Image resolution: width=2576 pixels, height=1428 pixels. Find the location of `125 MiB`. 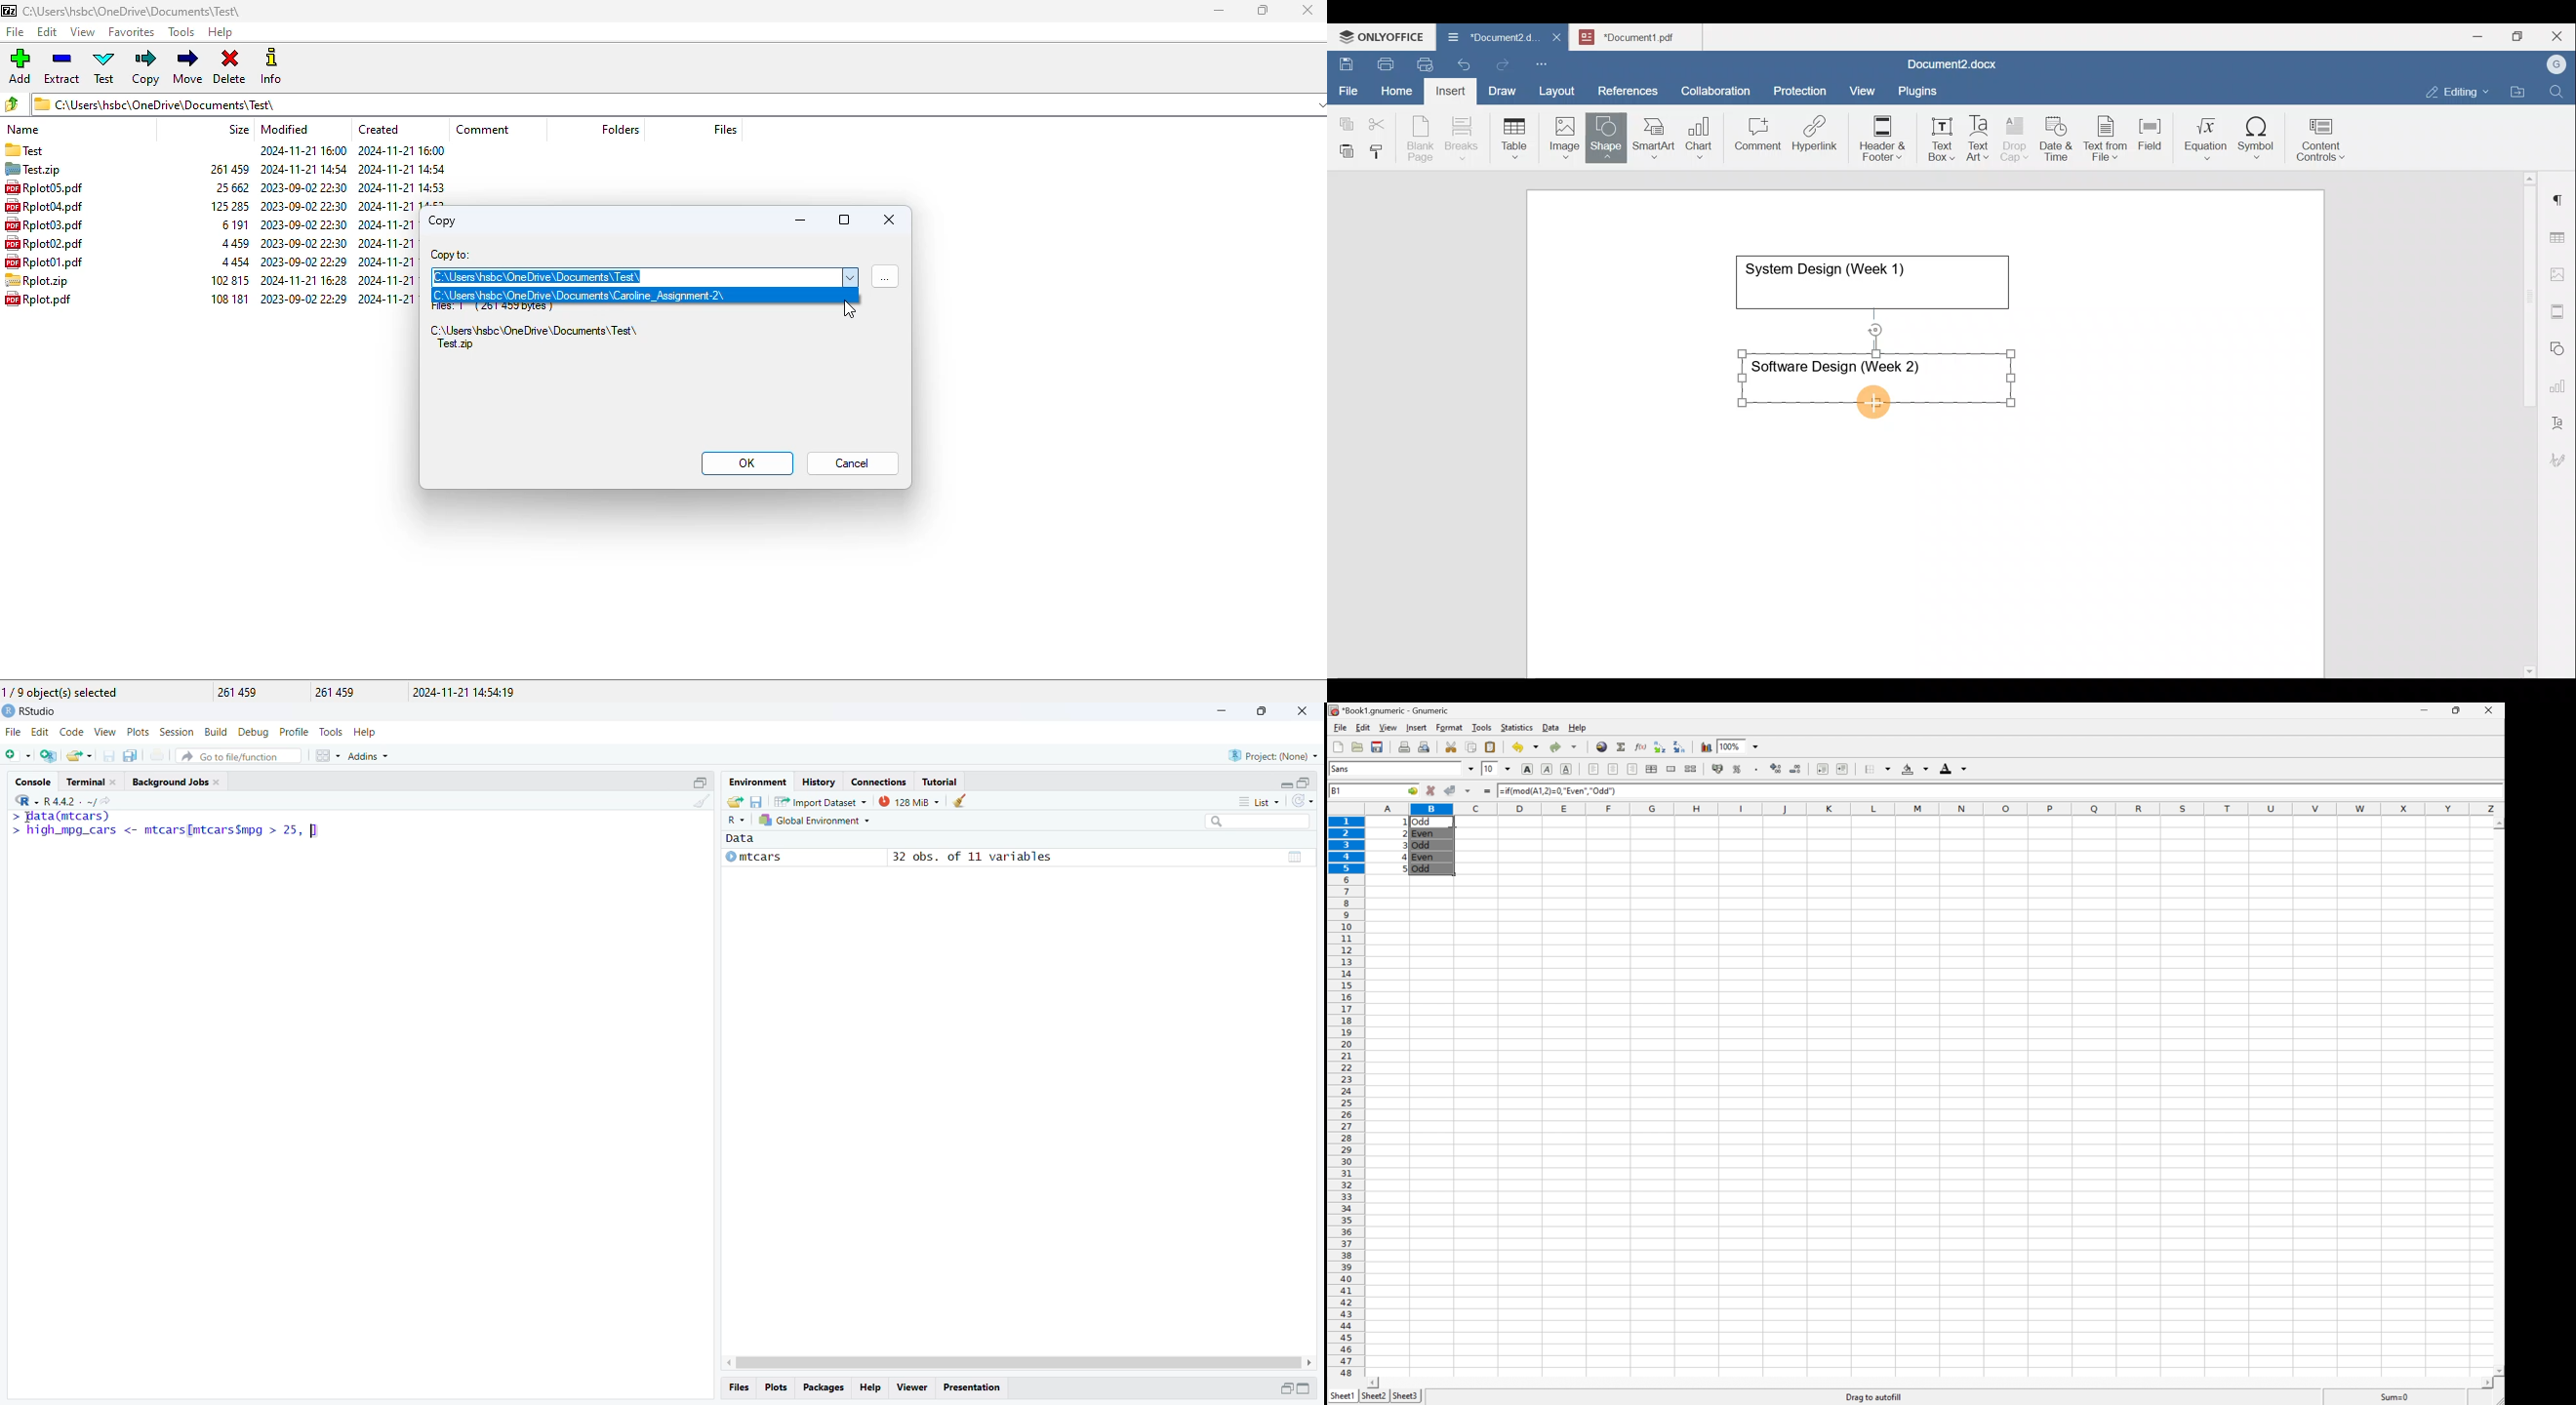

125 MiB is located at coordinates (908, 802).